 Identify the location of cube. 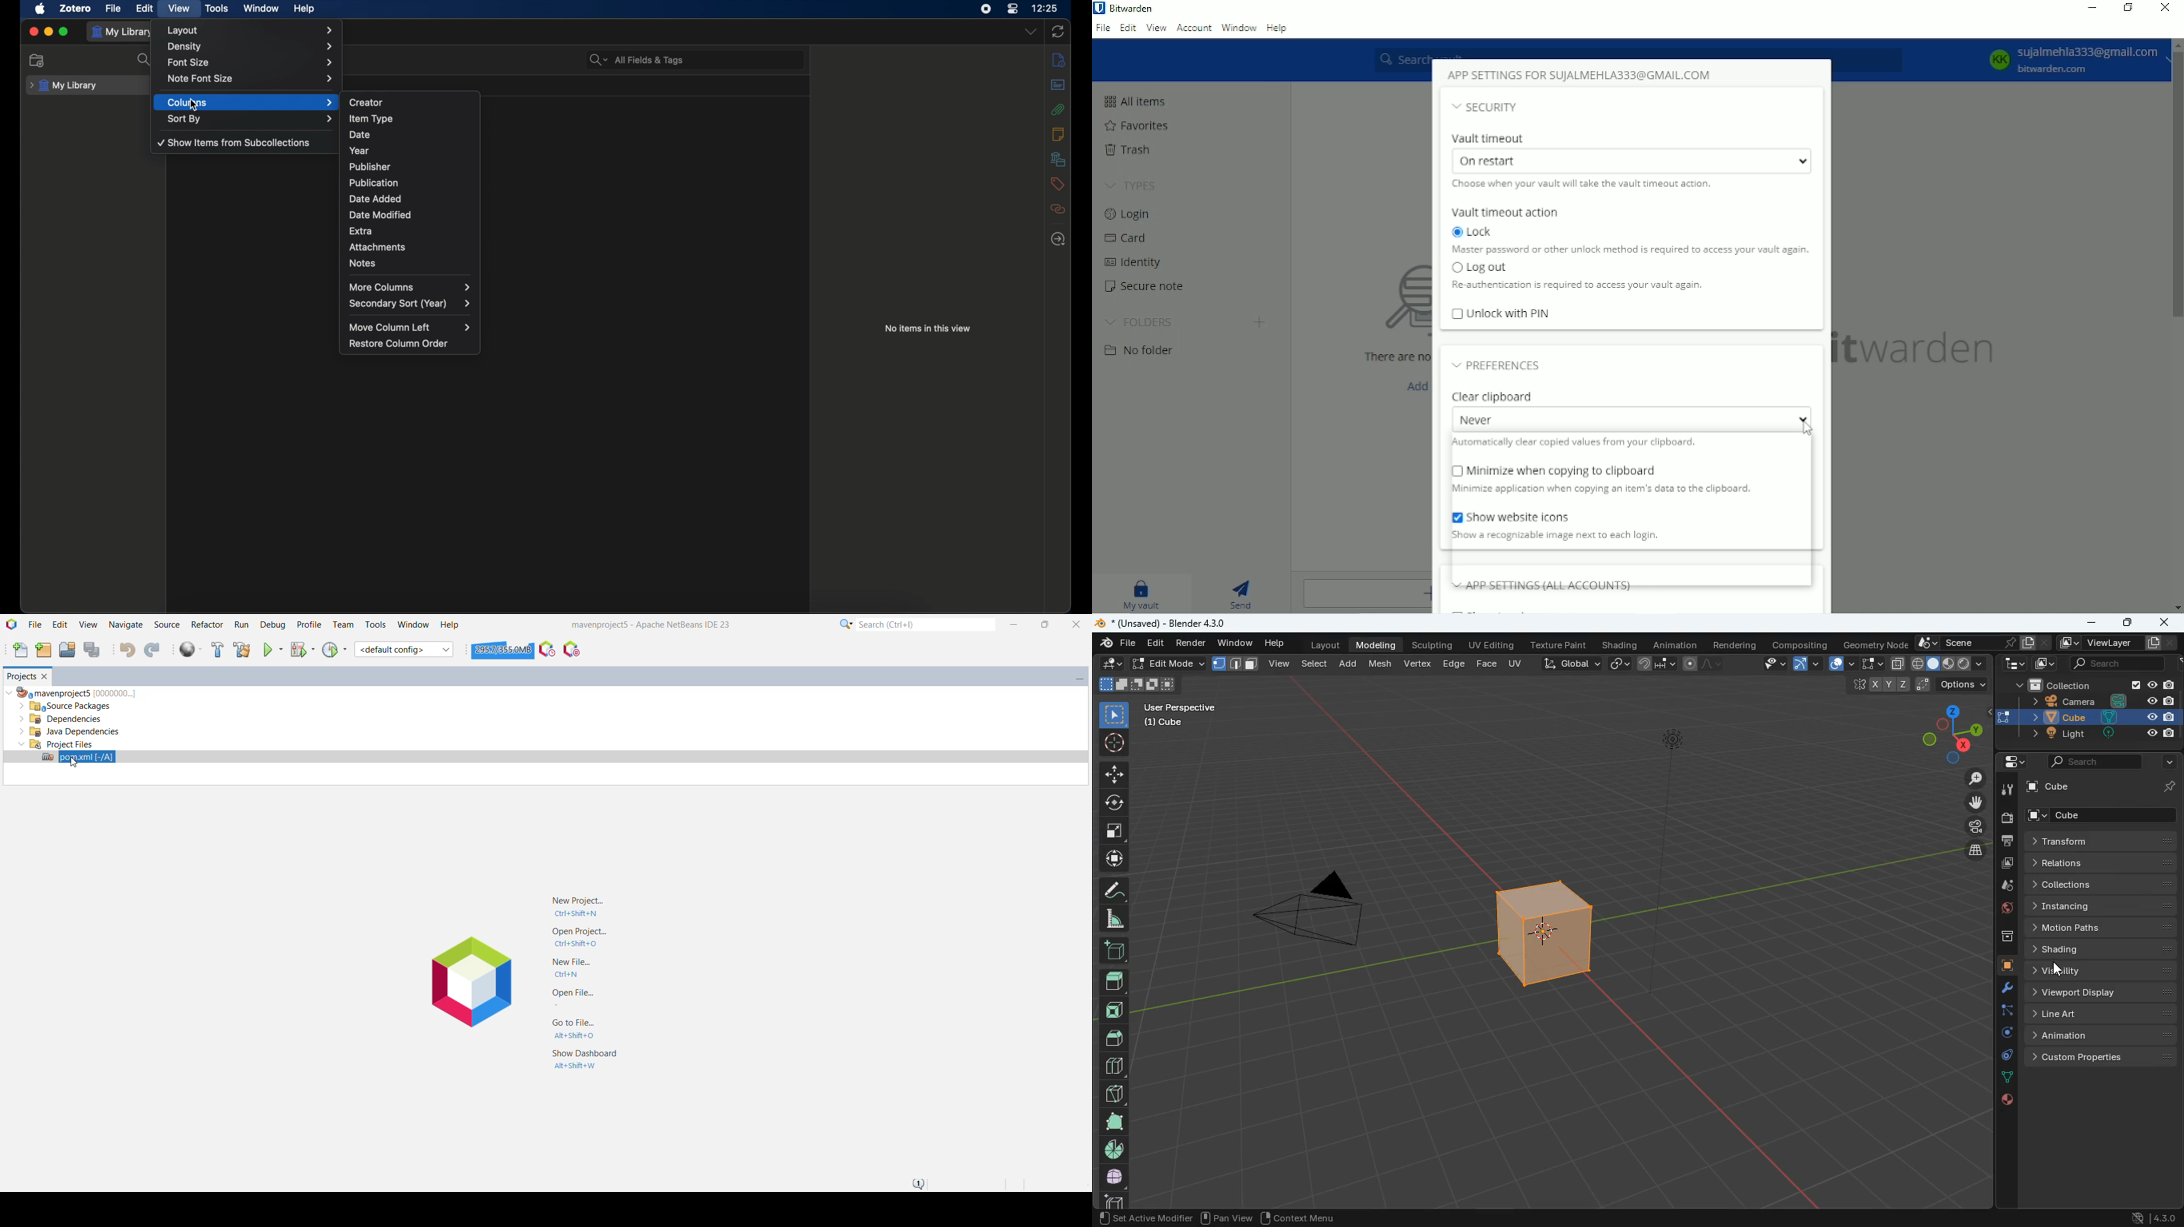
(2106, 815).